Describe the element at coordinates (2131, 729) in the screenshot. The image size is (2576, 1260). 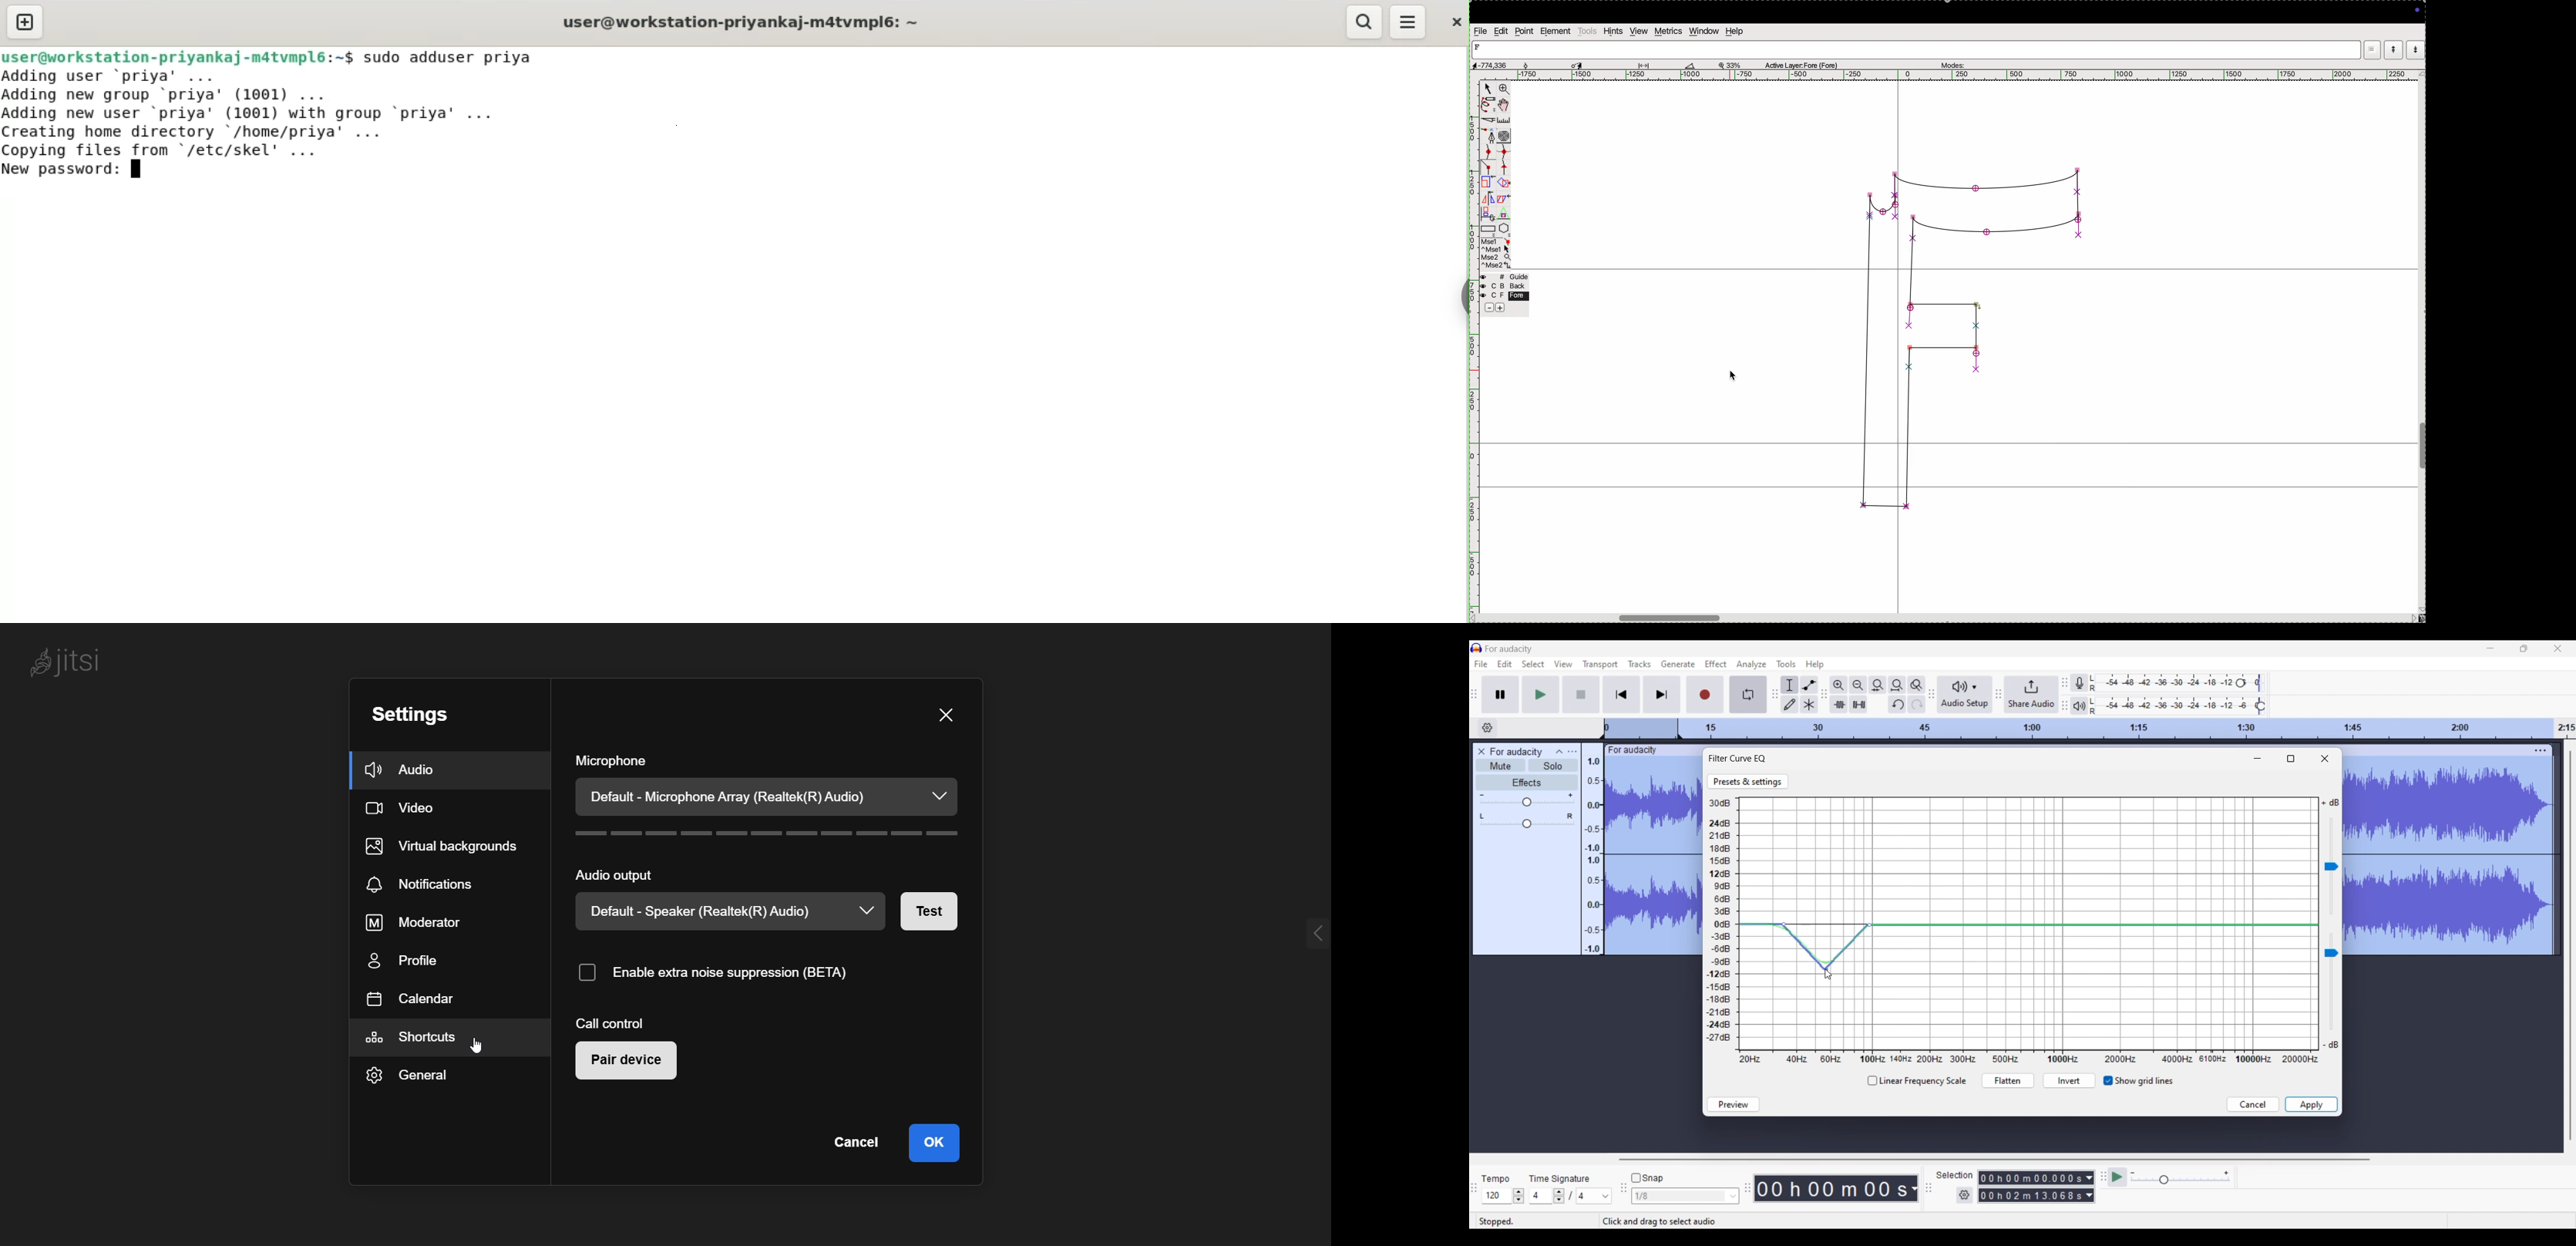
I see `Scale to track length of audio` at that location.